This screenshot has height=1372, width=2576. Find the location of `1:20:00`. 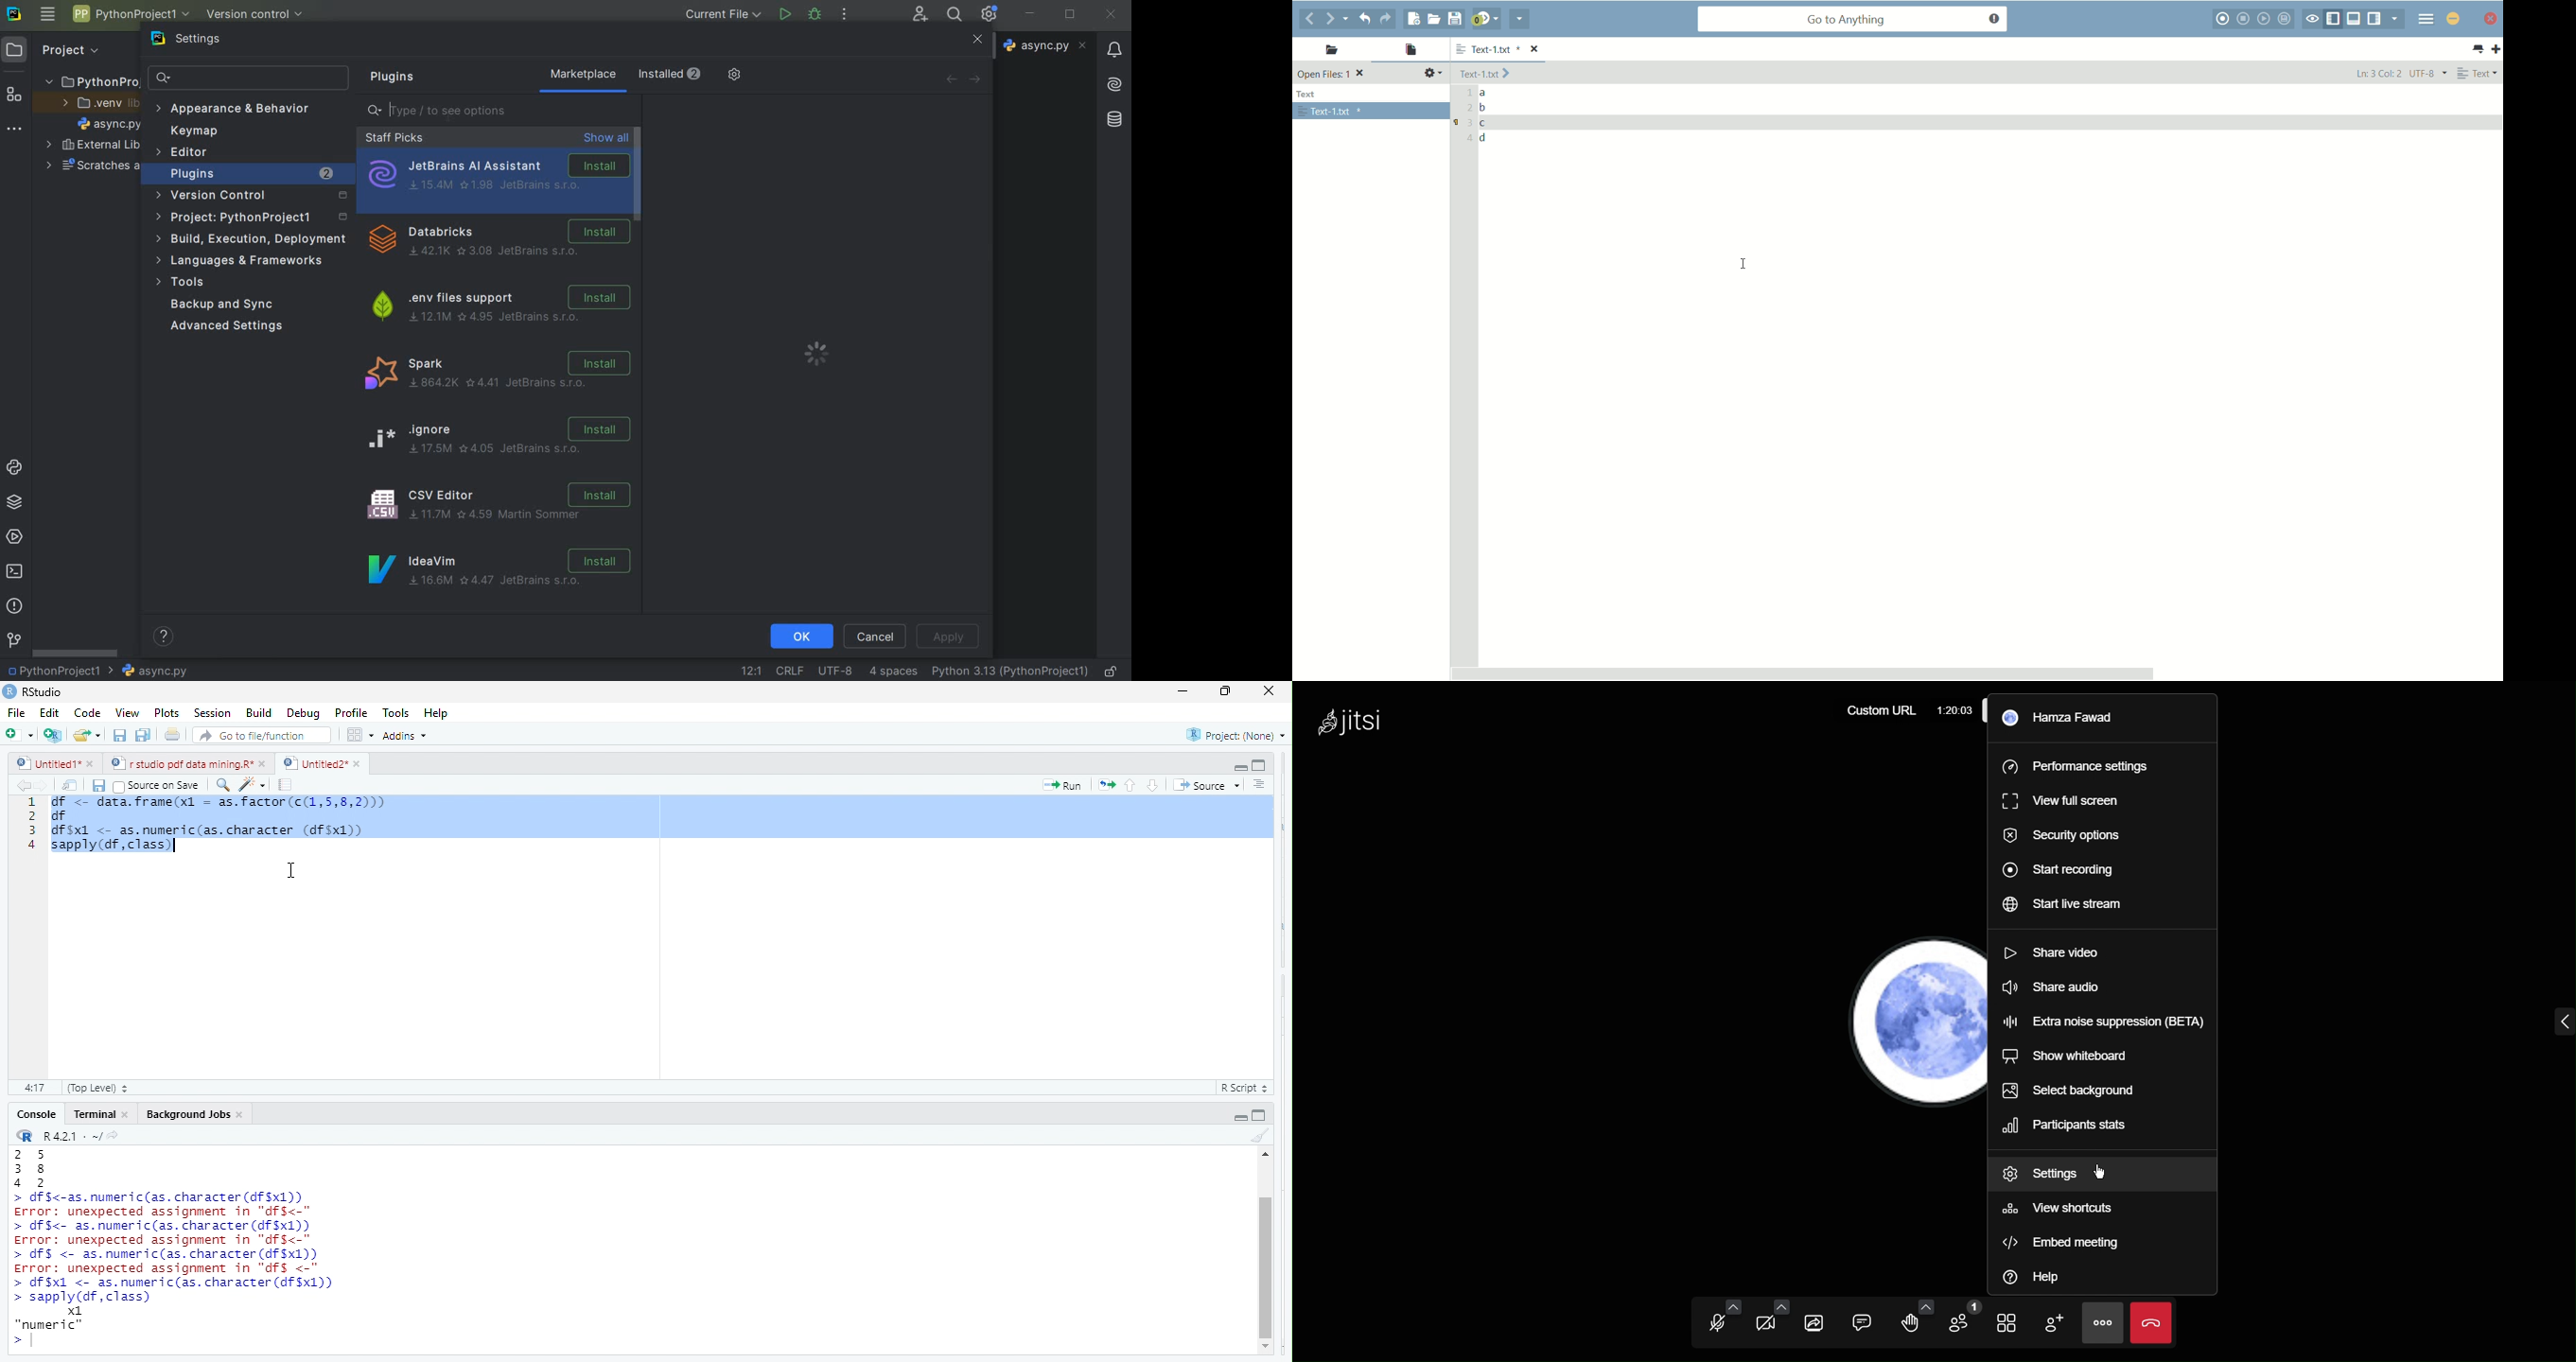

1:20:00 is located at coordinates (1955, 711).